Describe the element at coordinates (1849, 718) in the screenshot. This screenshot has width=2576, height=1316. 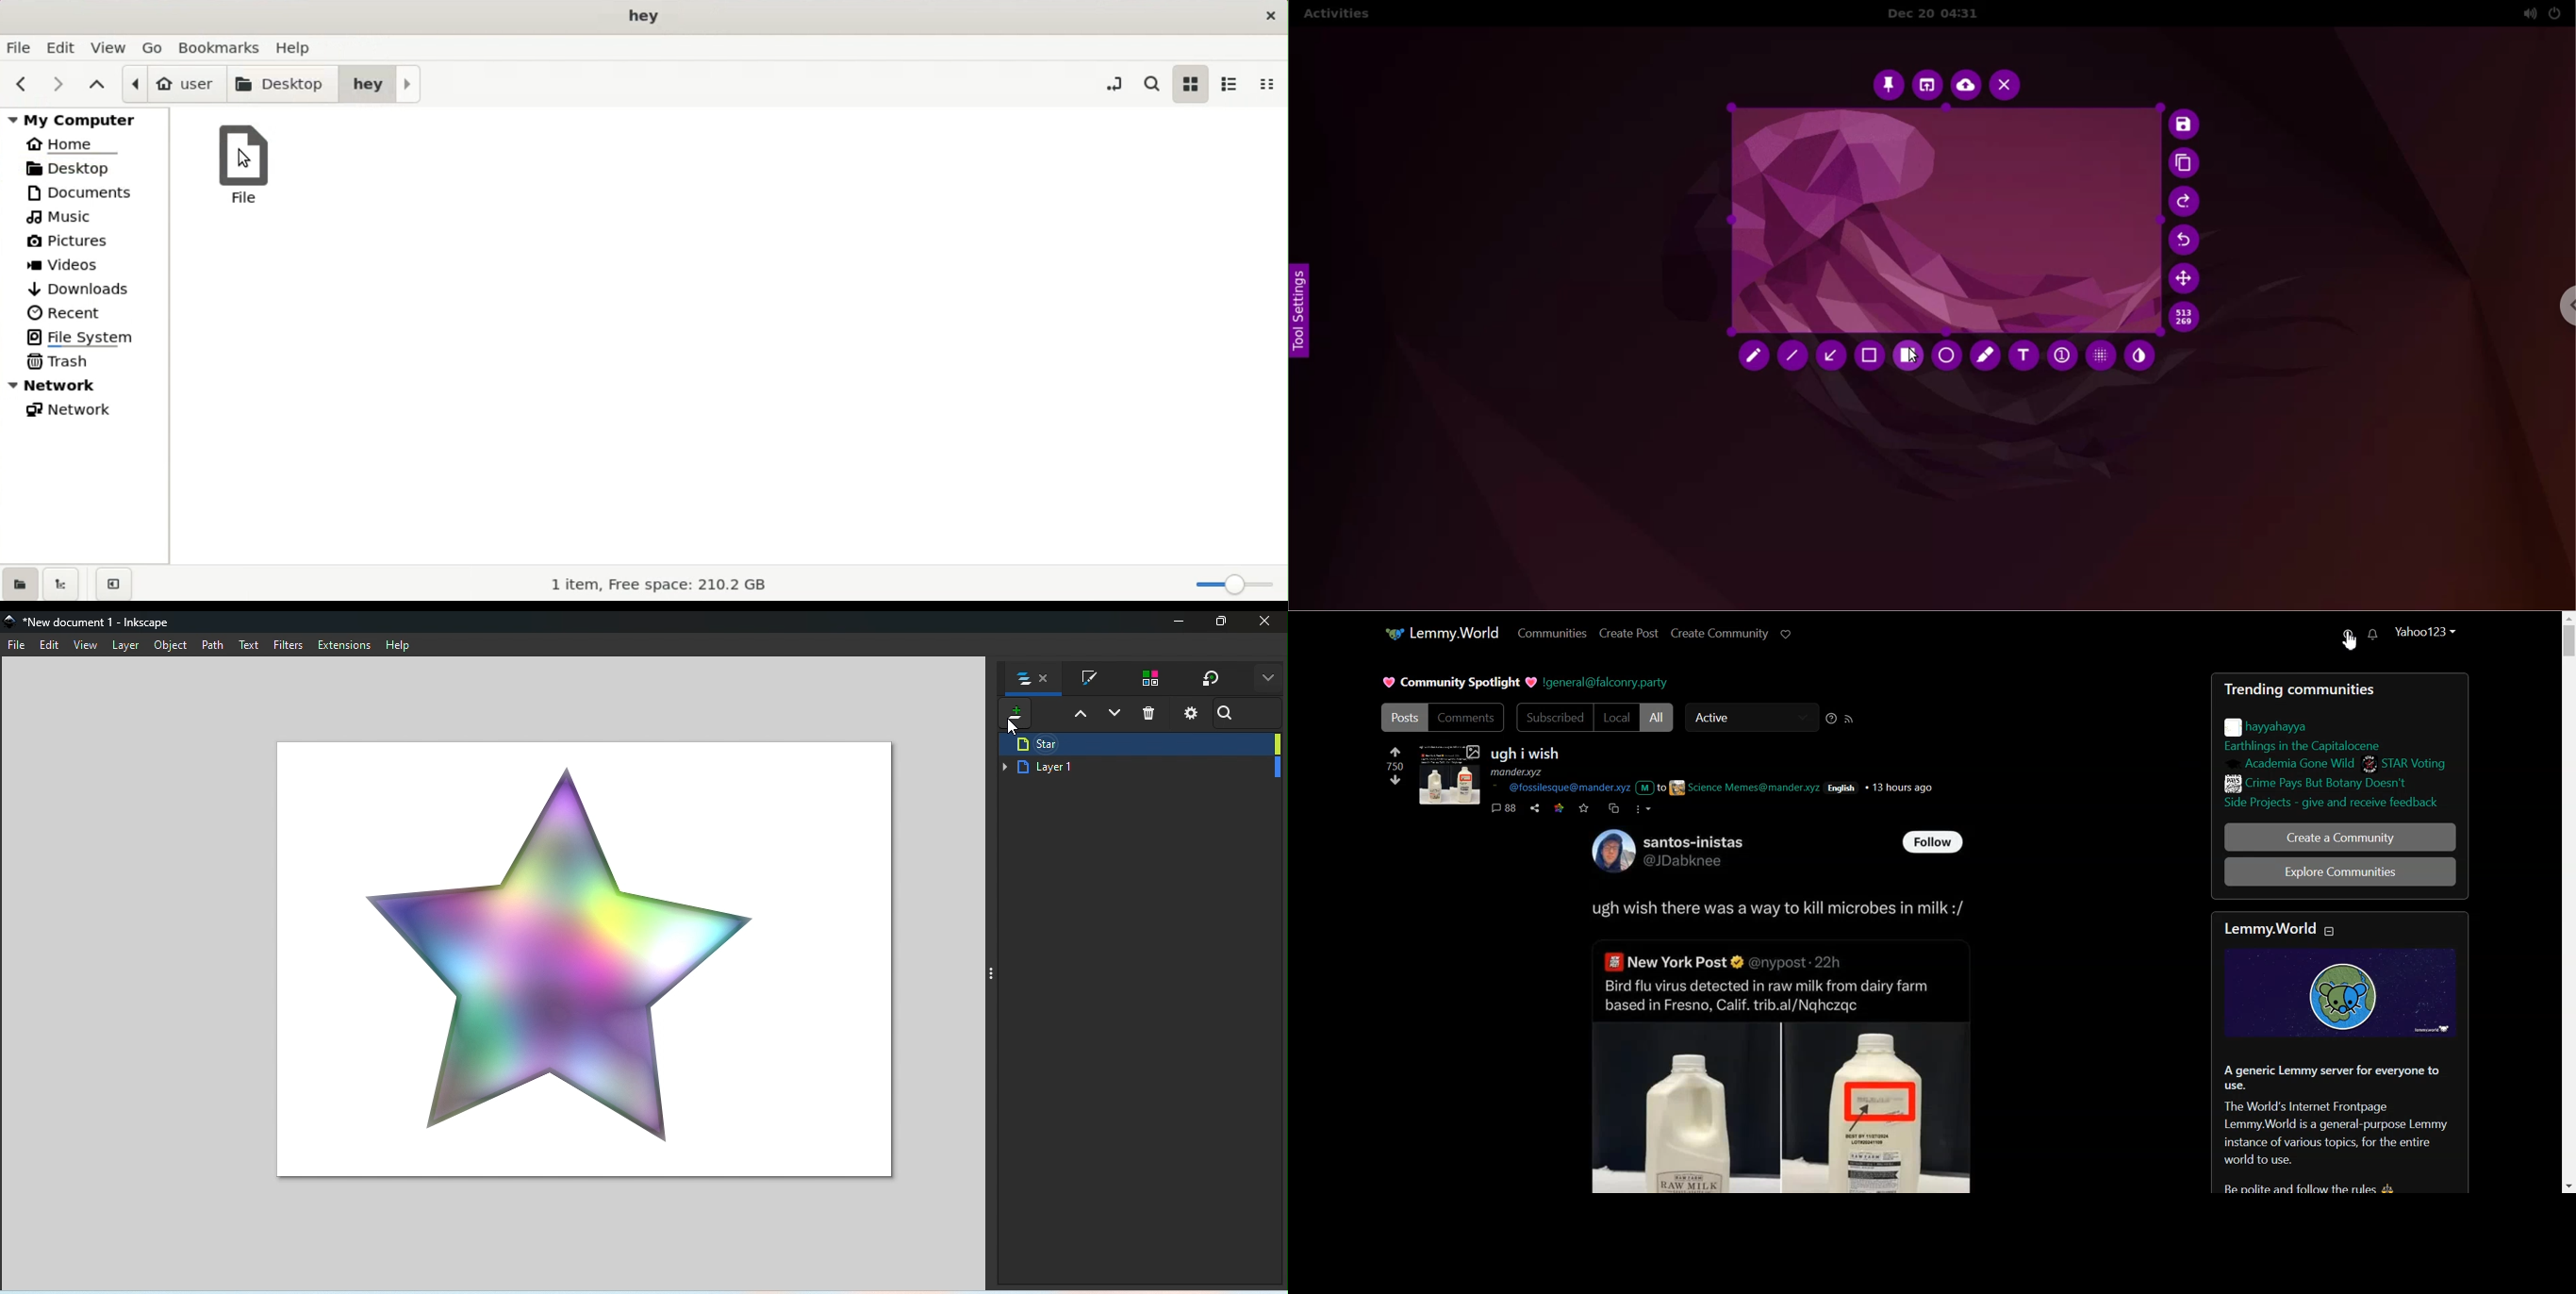
I see `RSS` at that location.